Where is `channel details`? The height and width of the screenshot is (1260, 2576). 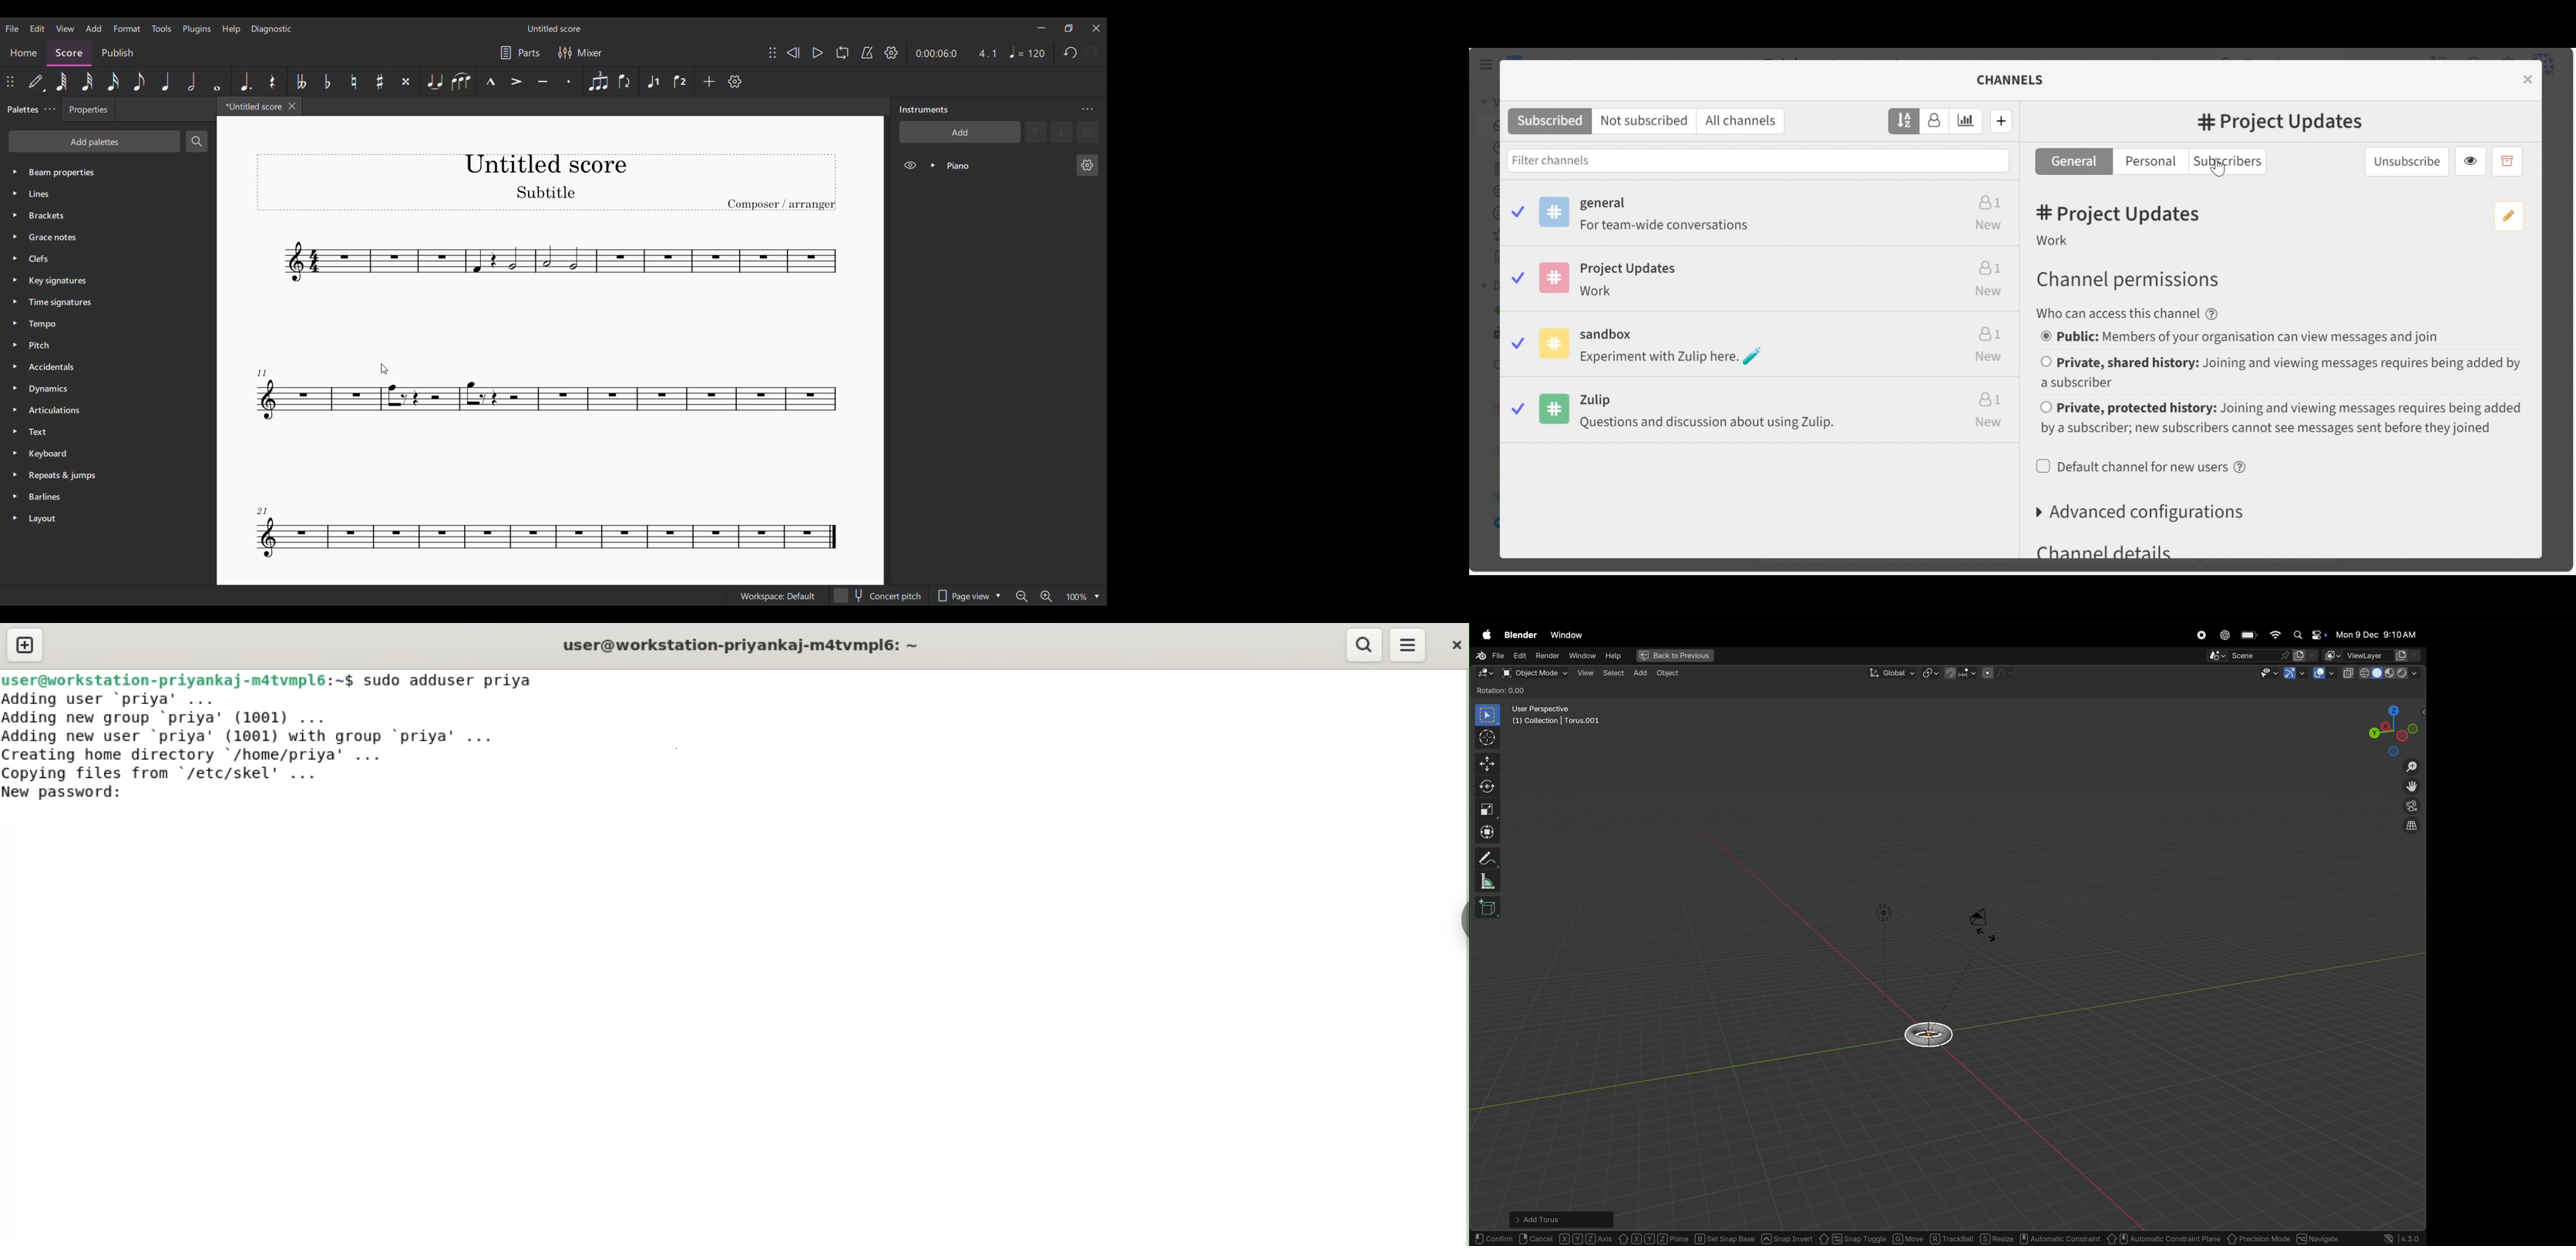
channel details is located at coordinates (2106, 550).